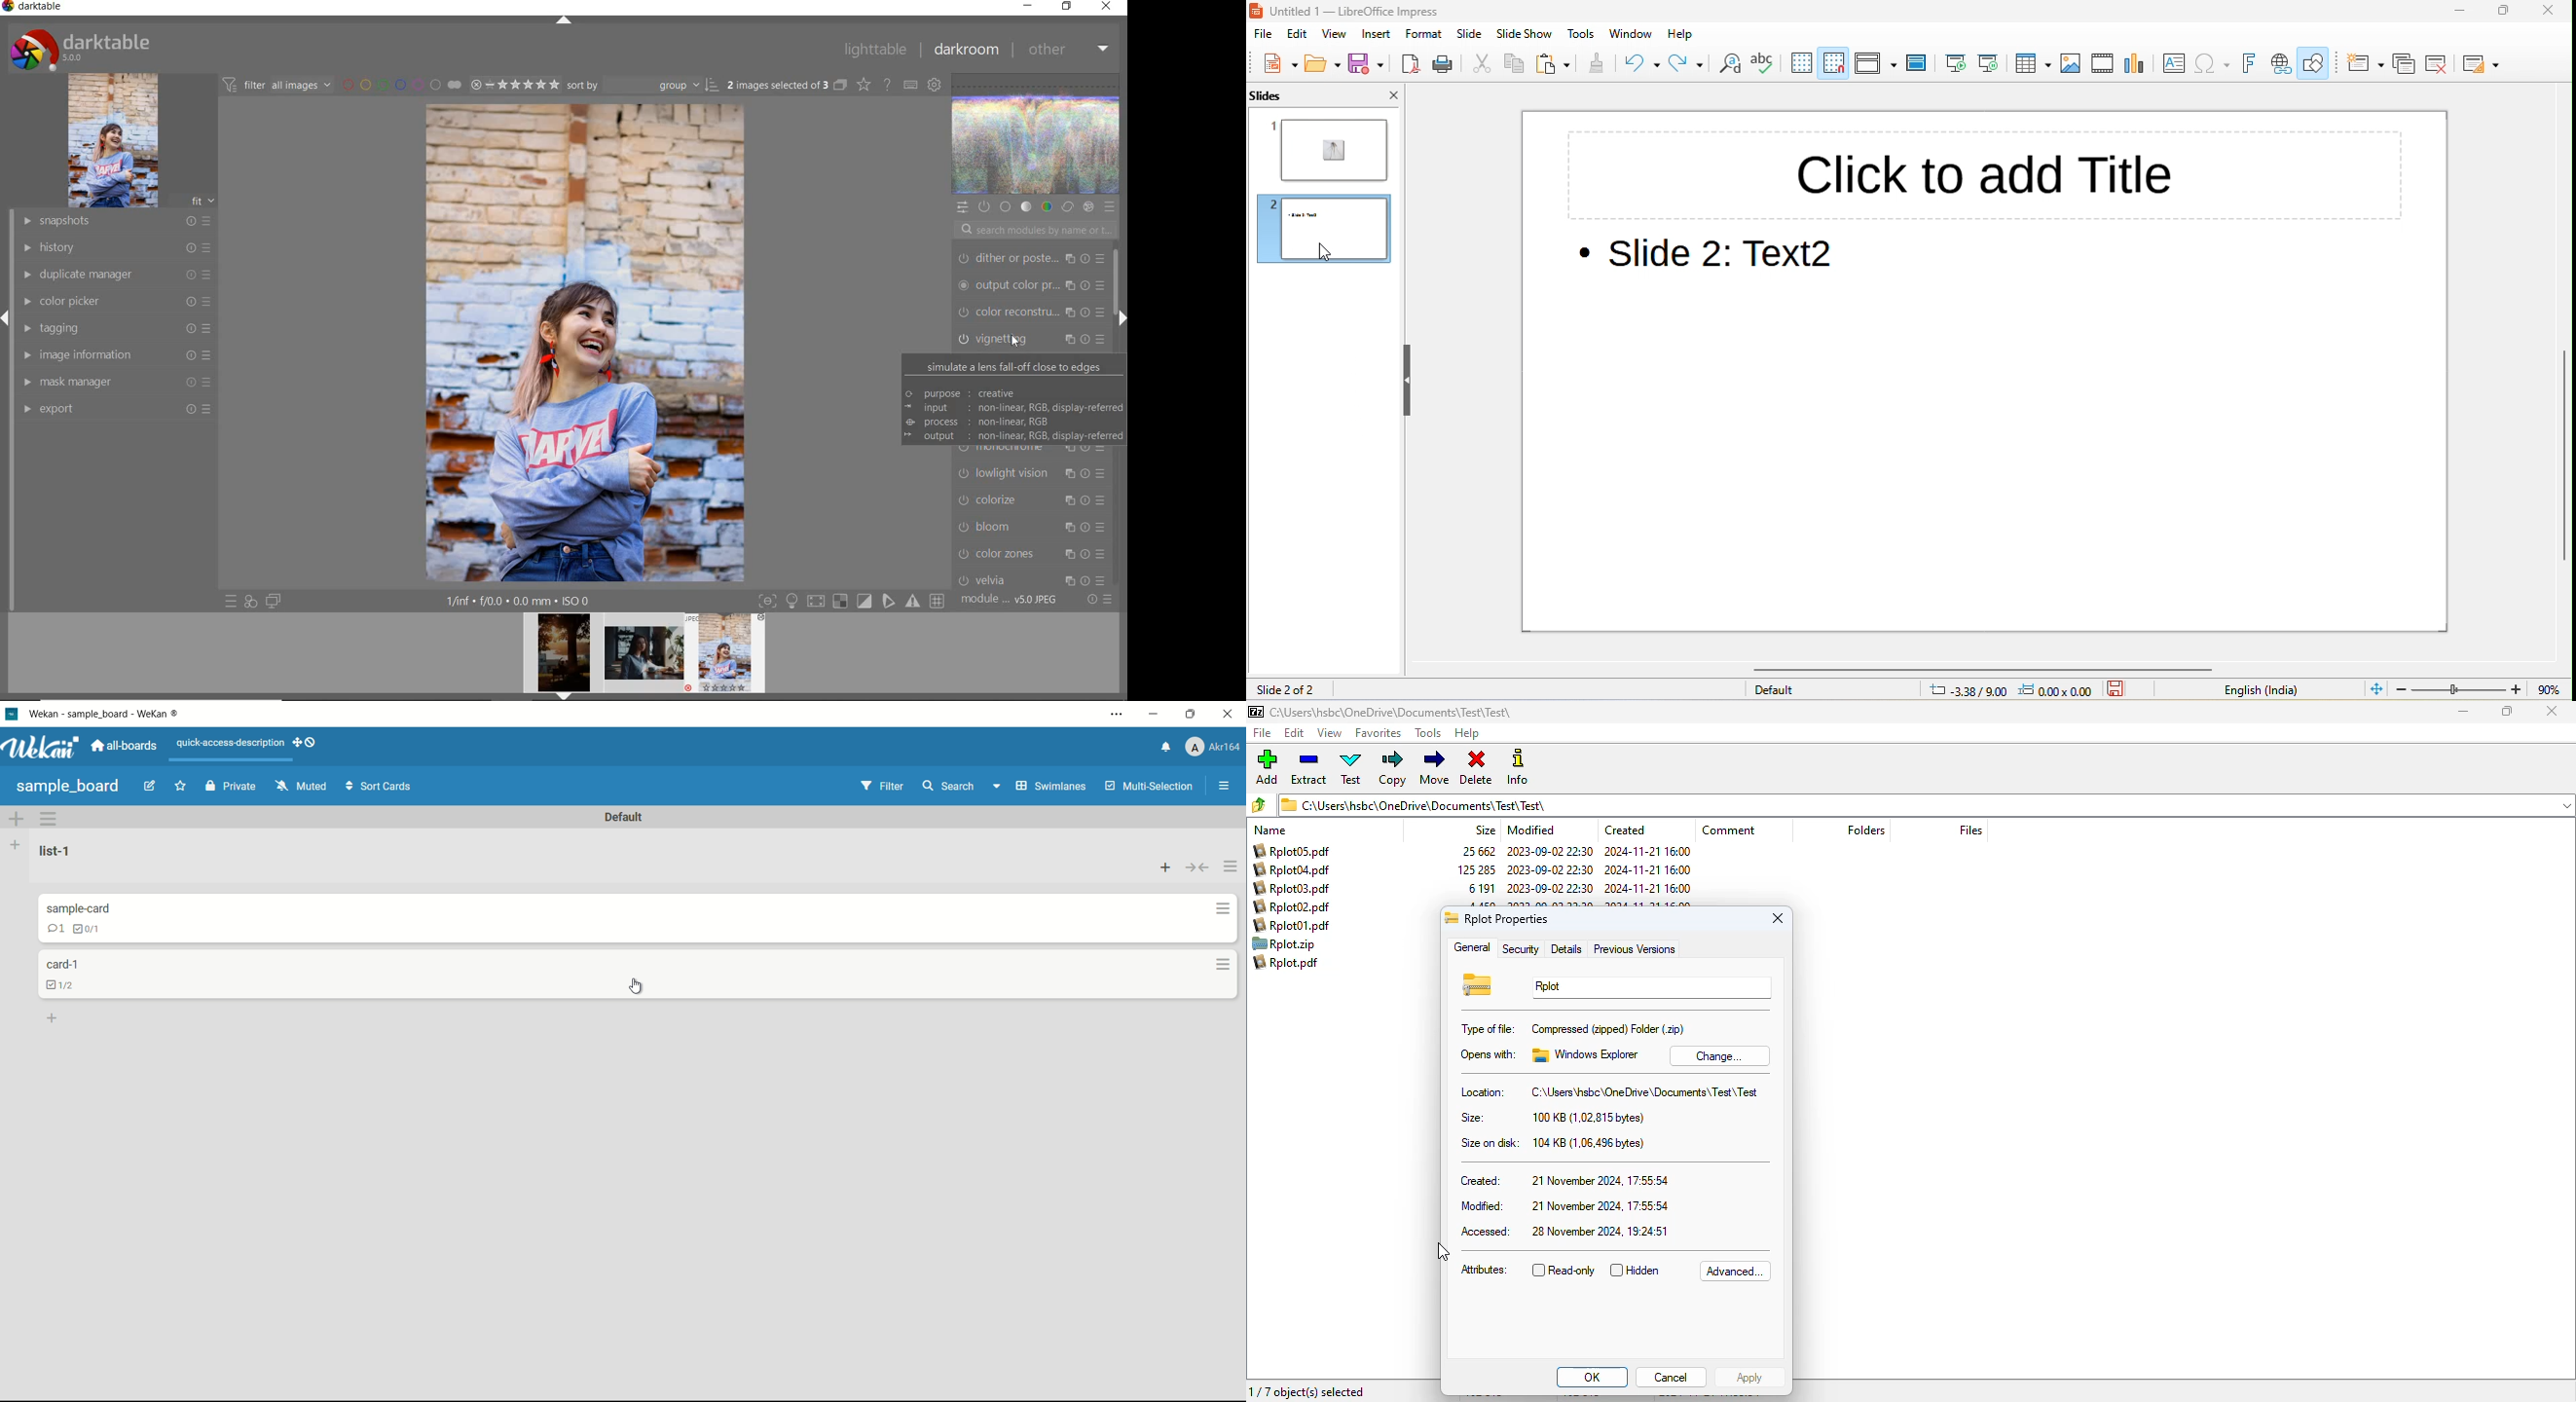 Image resolution: width=2576 pixels, height=1428 pixels. What do you see at coordinates (1119, 318) in the screenshot?
I see `expand/collapse` at bounding box center [1119, 318].